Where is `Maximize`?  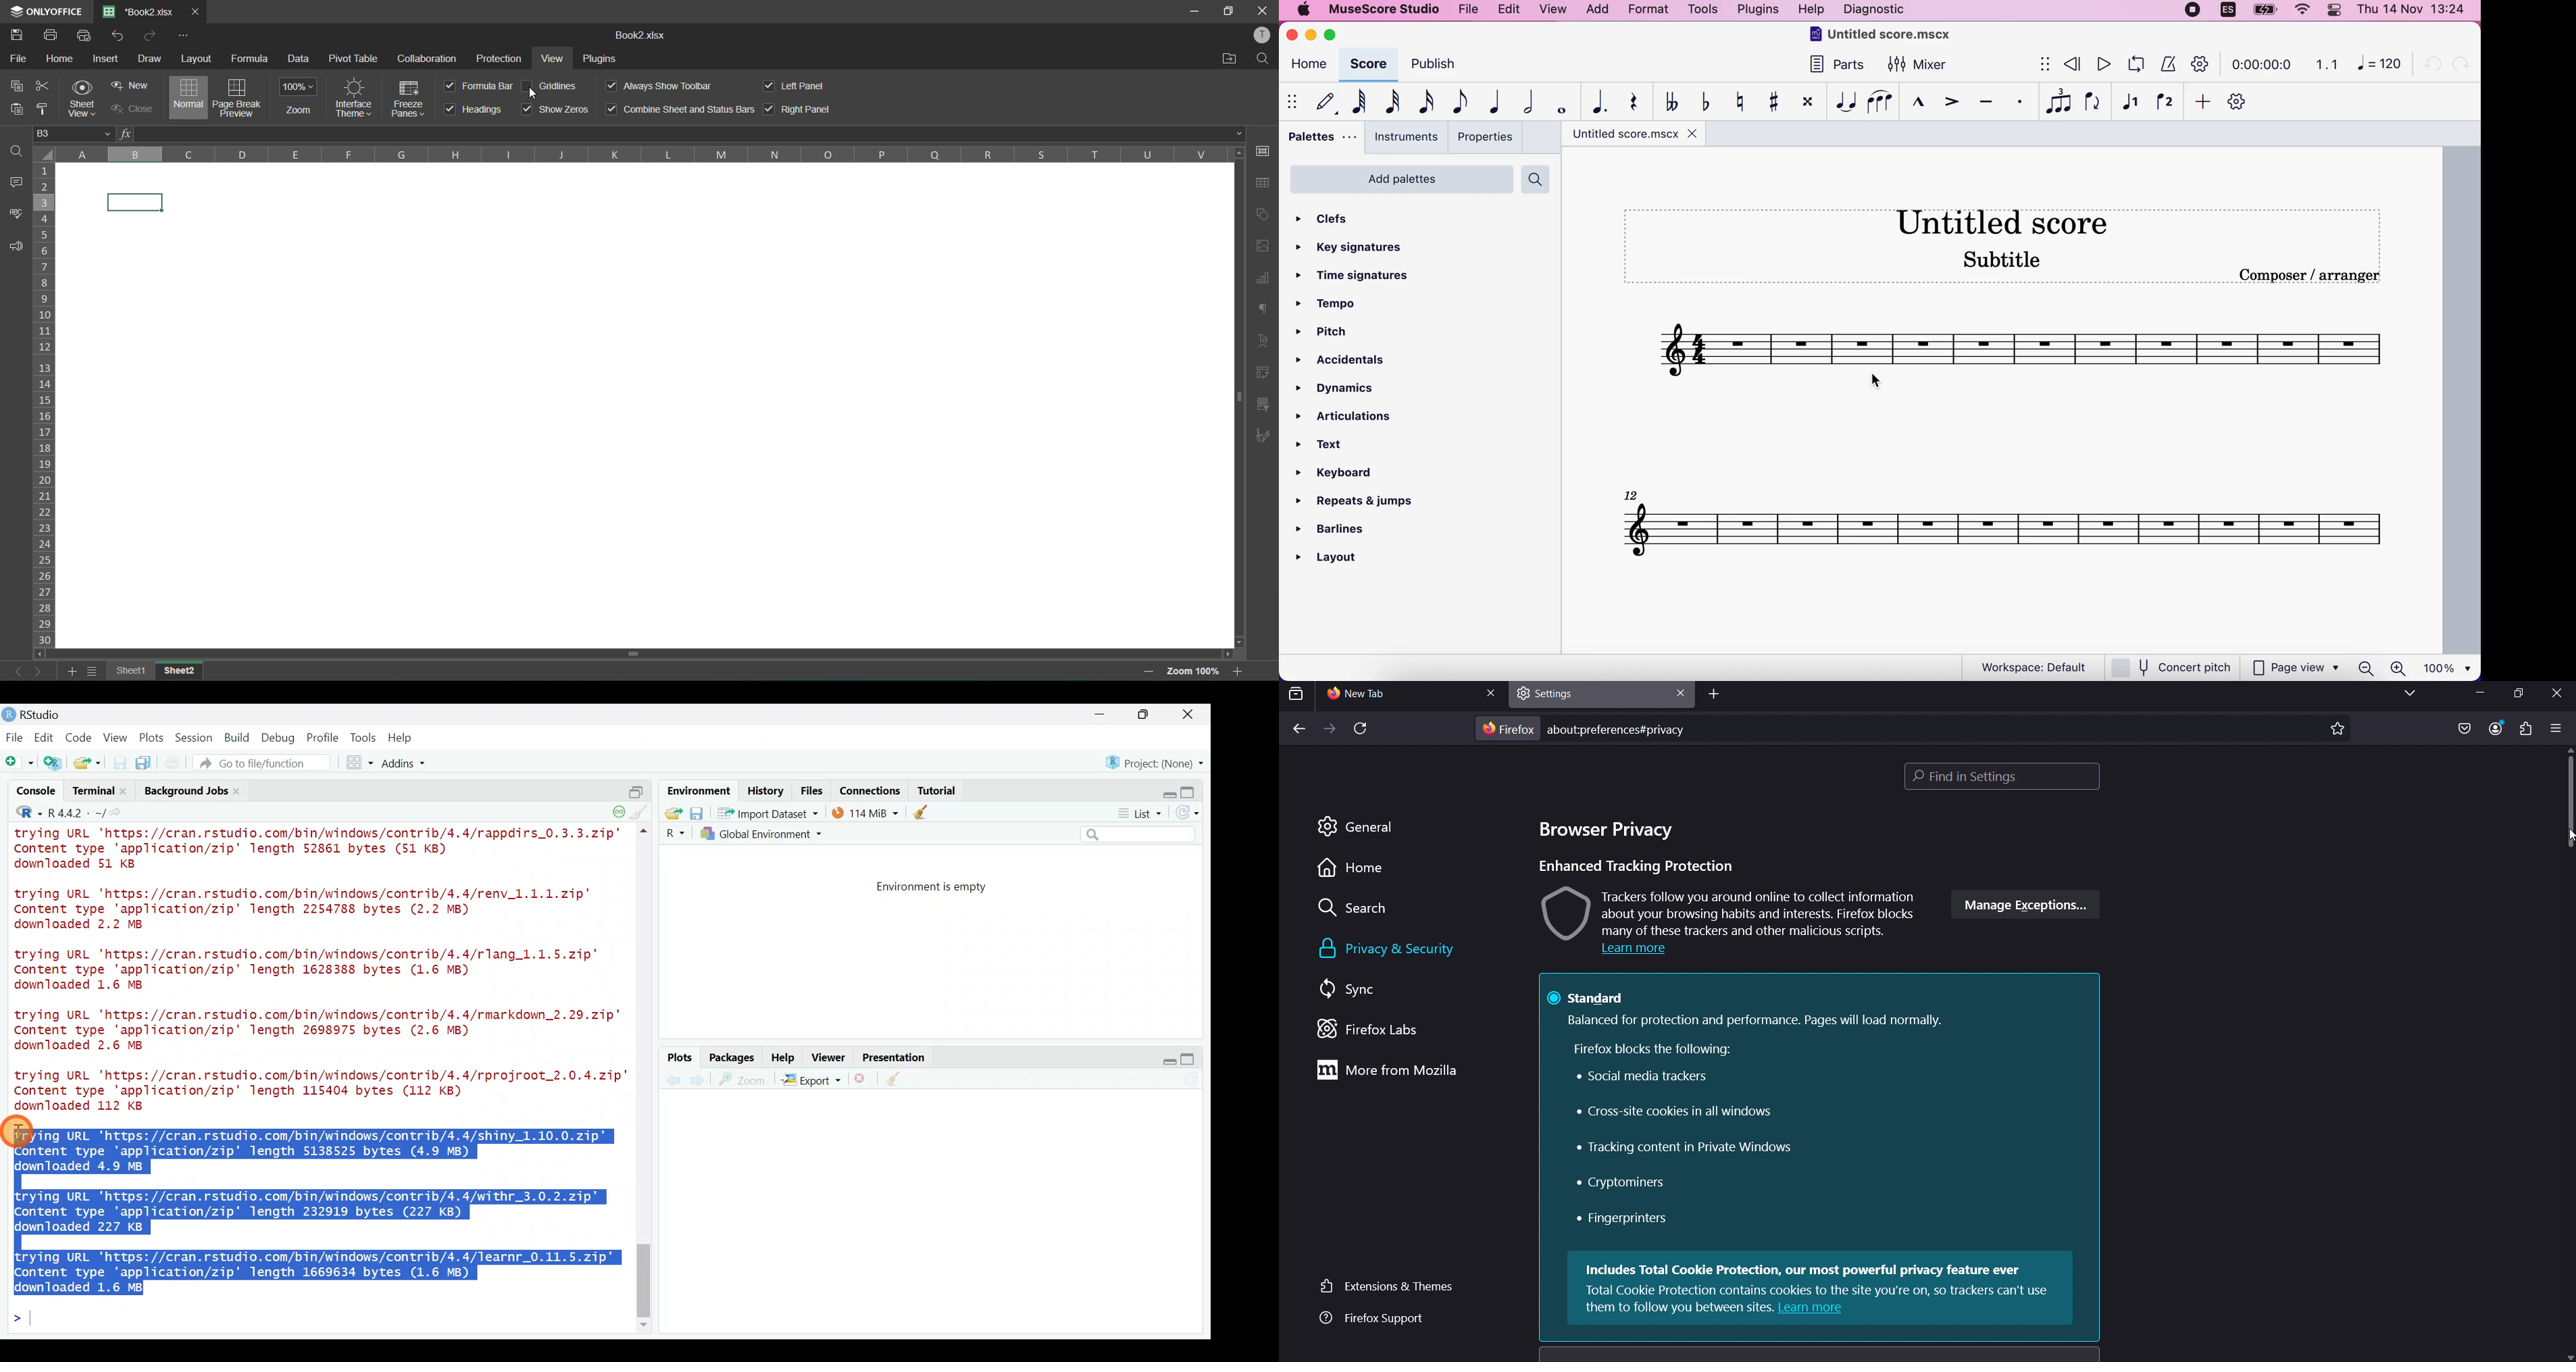 Maximize is located at coordinates (1194, 789).